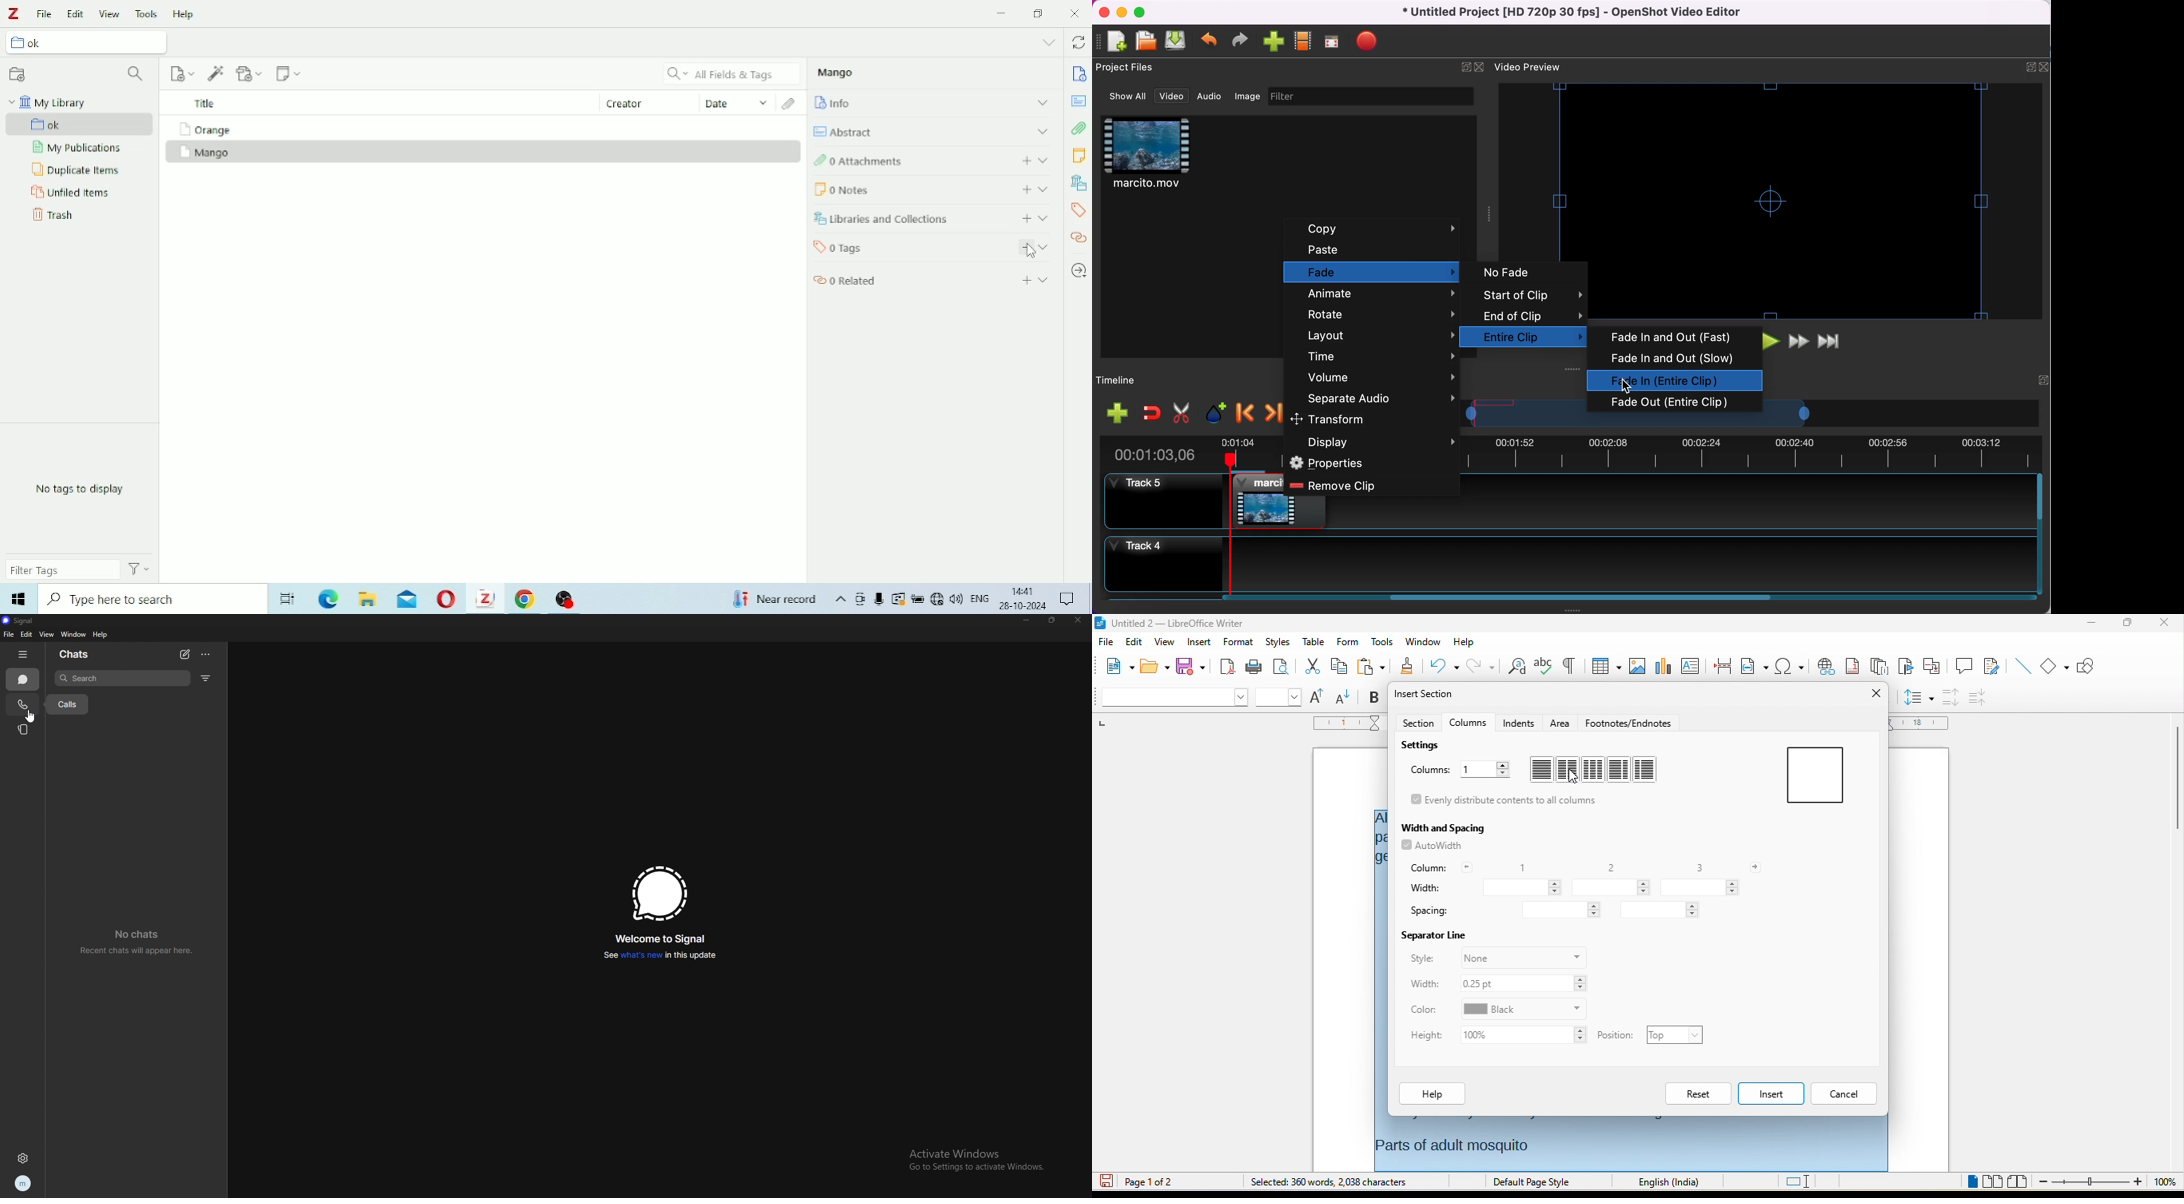  What do you see at coordinates (1532, 294) in the screenshot?
I see `start of clip` at bounding box center [1532, 294].